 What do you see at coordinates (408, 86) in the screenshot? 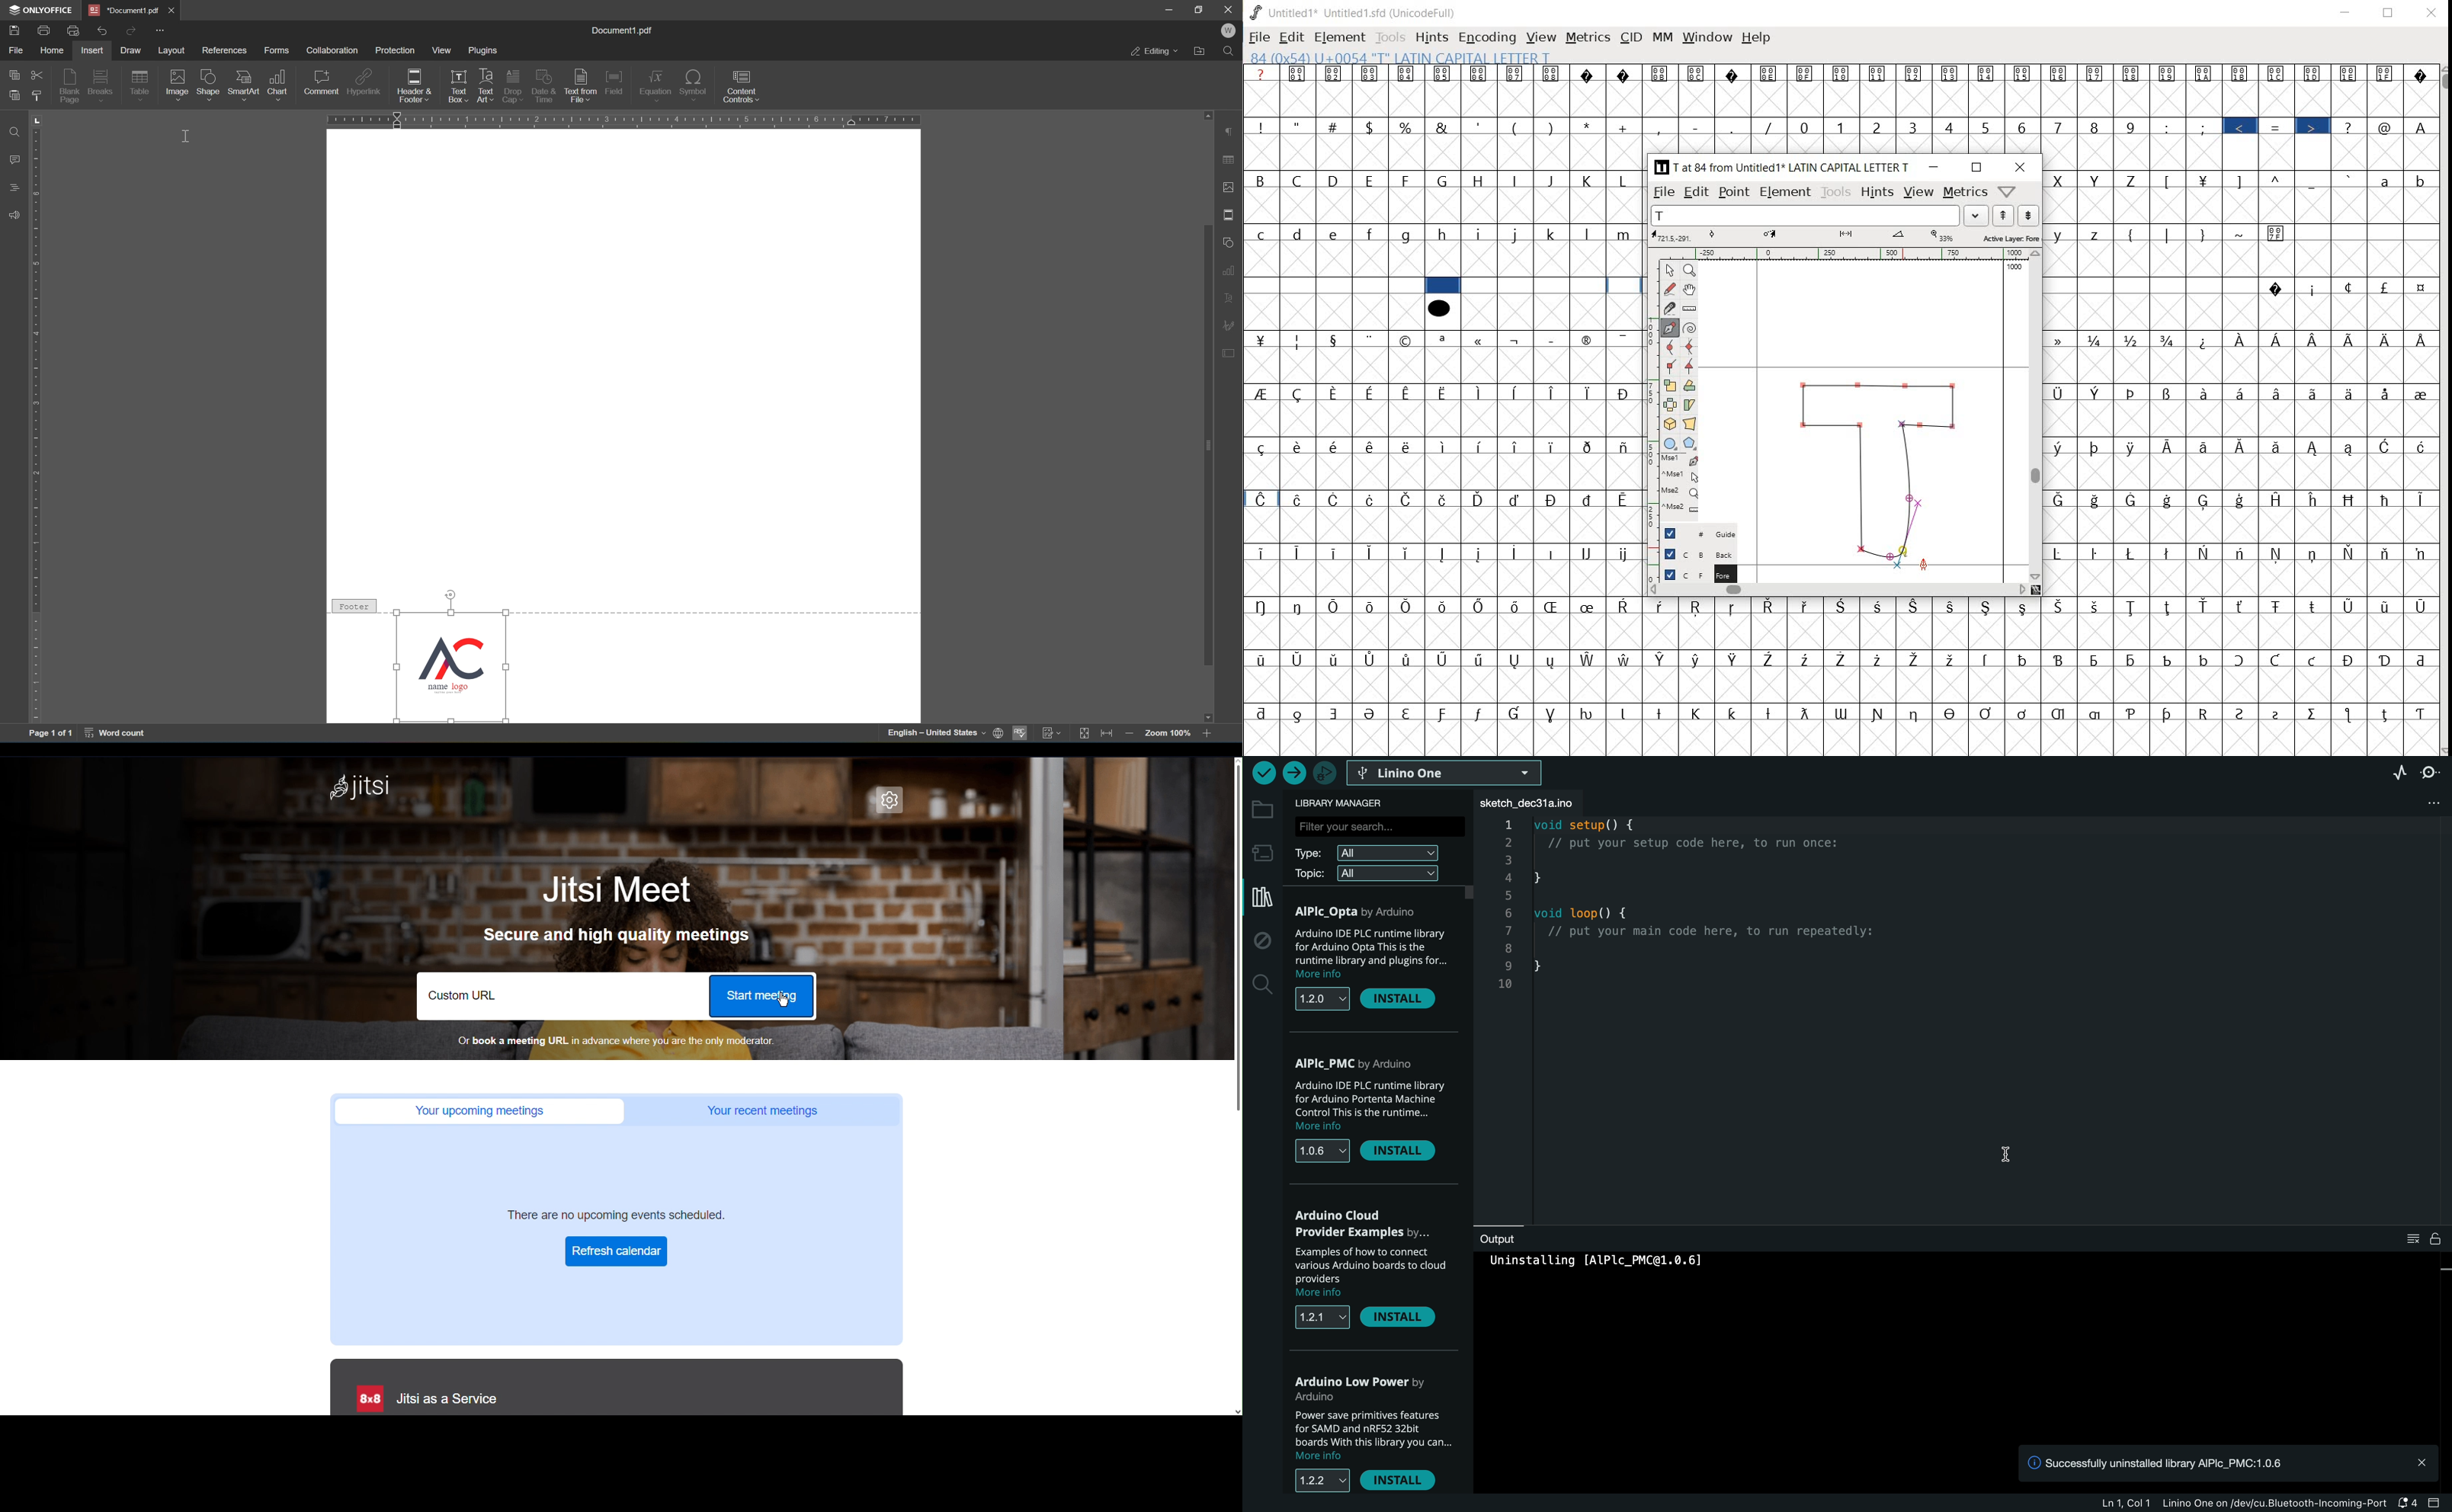
I see `header & footer` at bounding box center [408, 86].